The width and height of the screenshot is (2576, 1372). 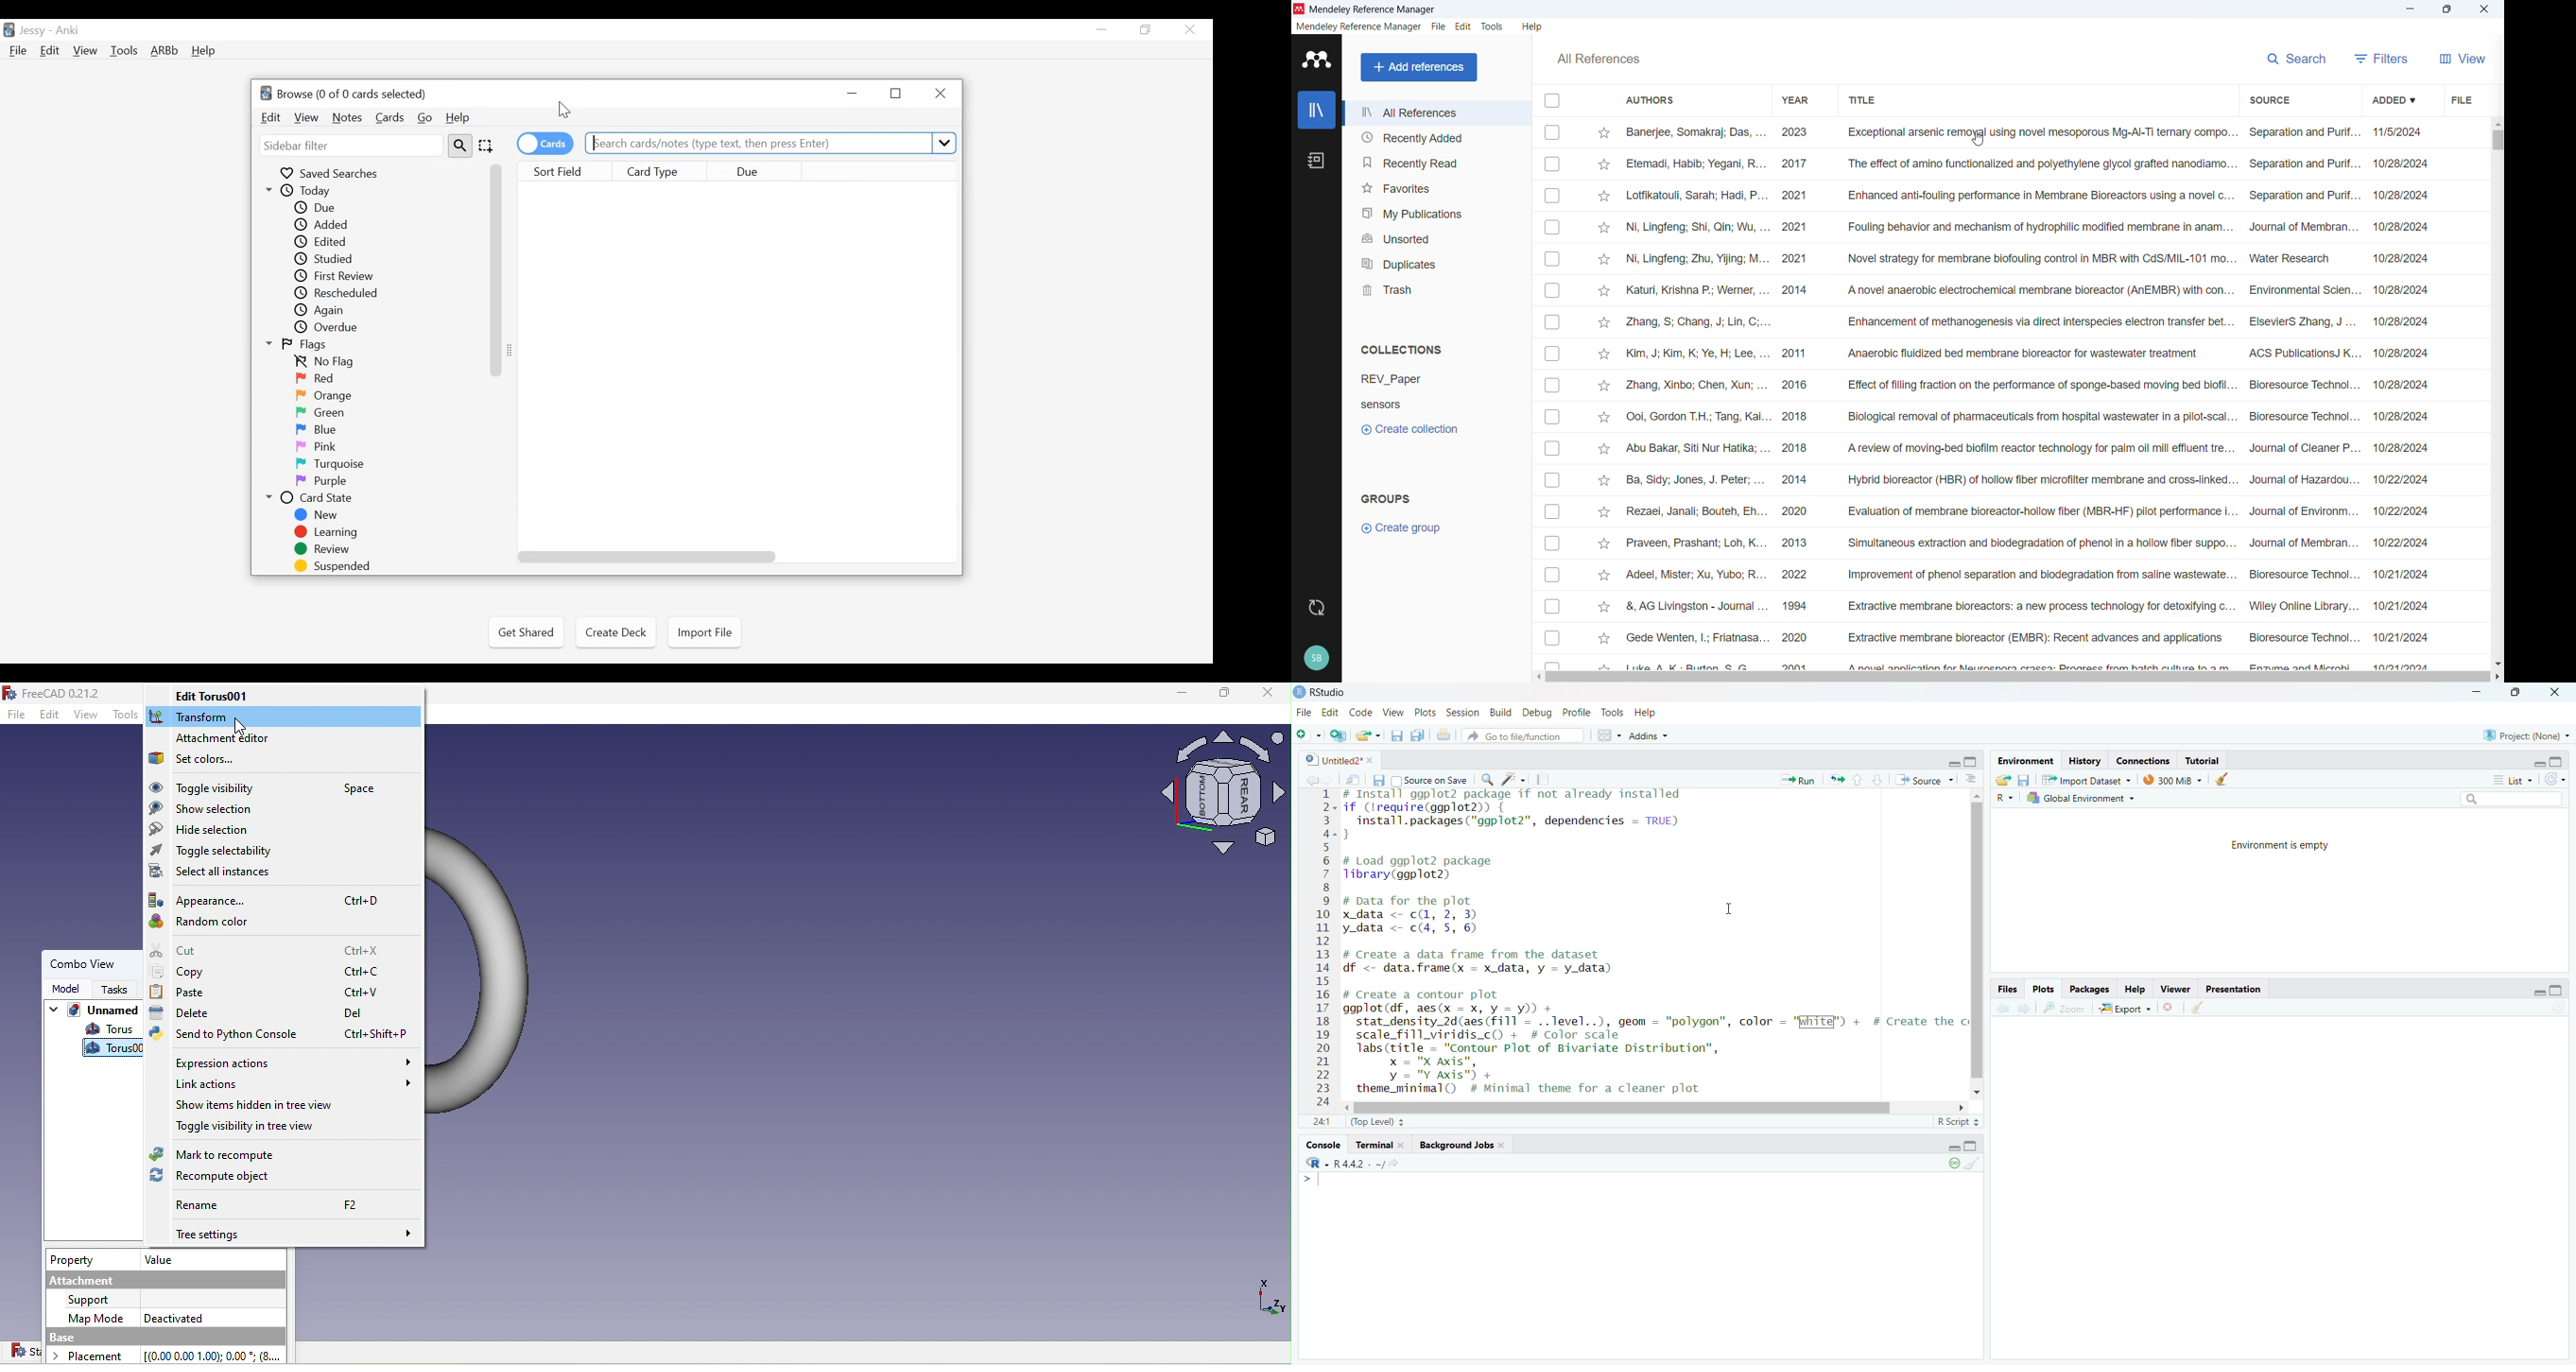 What do you see at coordinates (1353, 781) in the screenshot?
I see `show in new window` at bounding box center [1353, 781].